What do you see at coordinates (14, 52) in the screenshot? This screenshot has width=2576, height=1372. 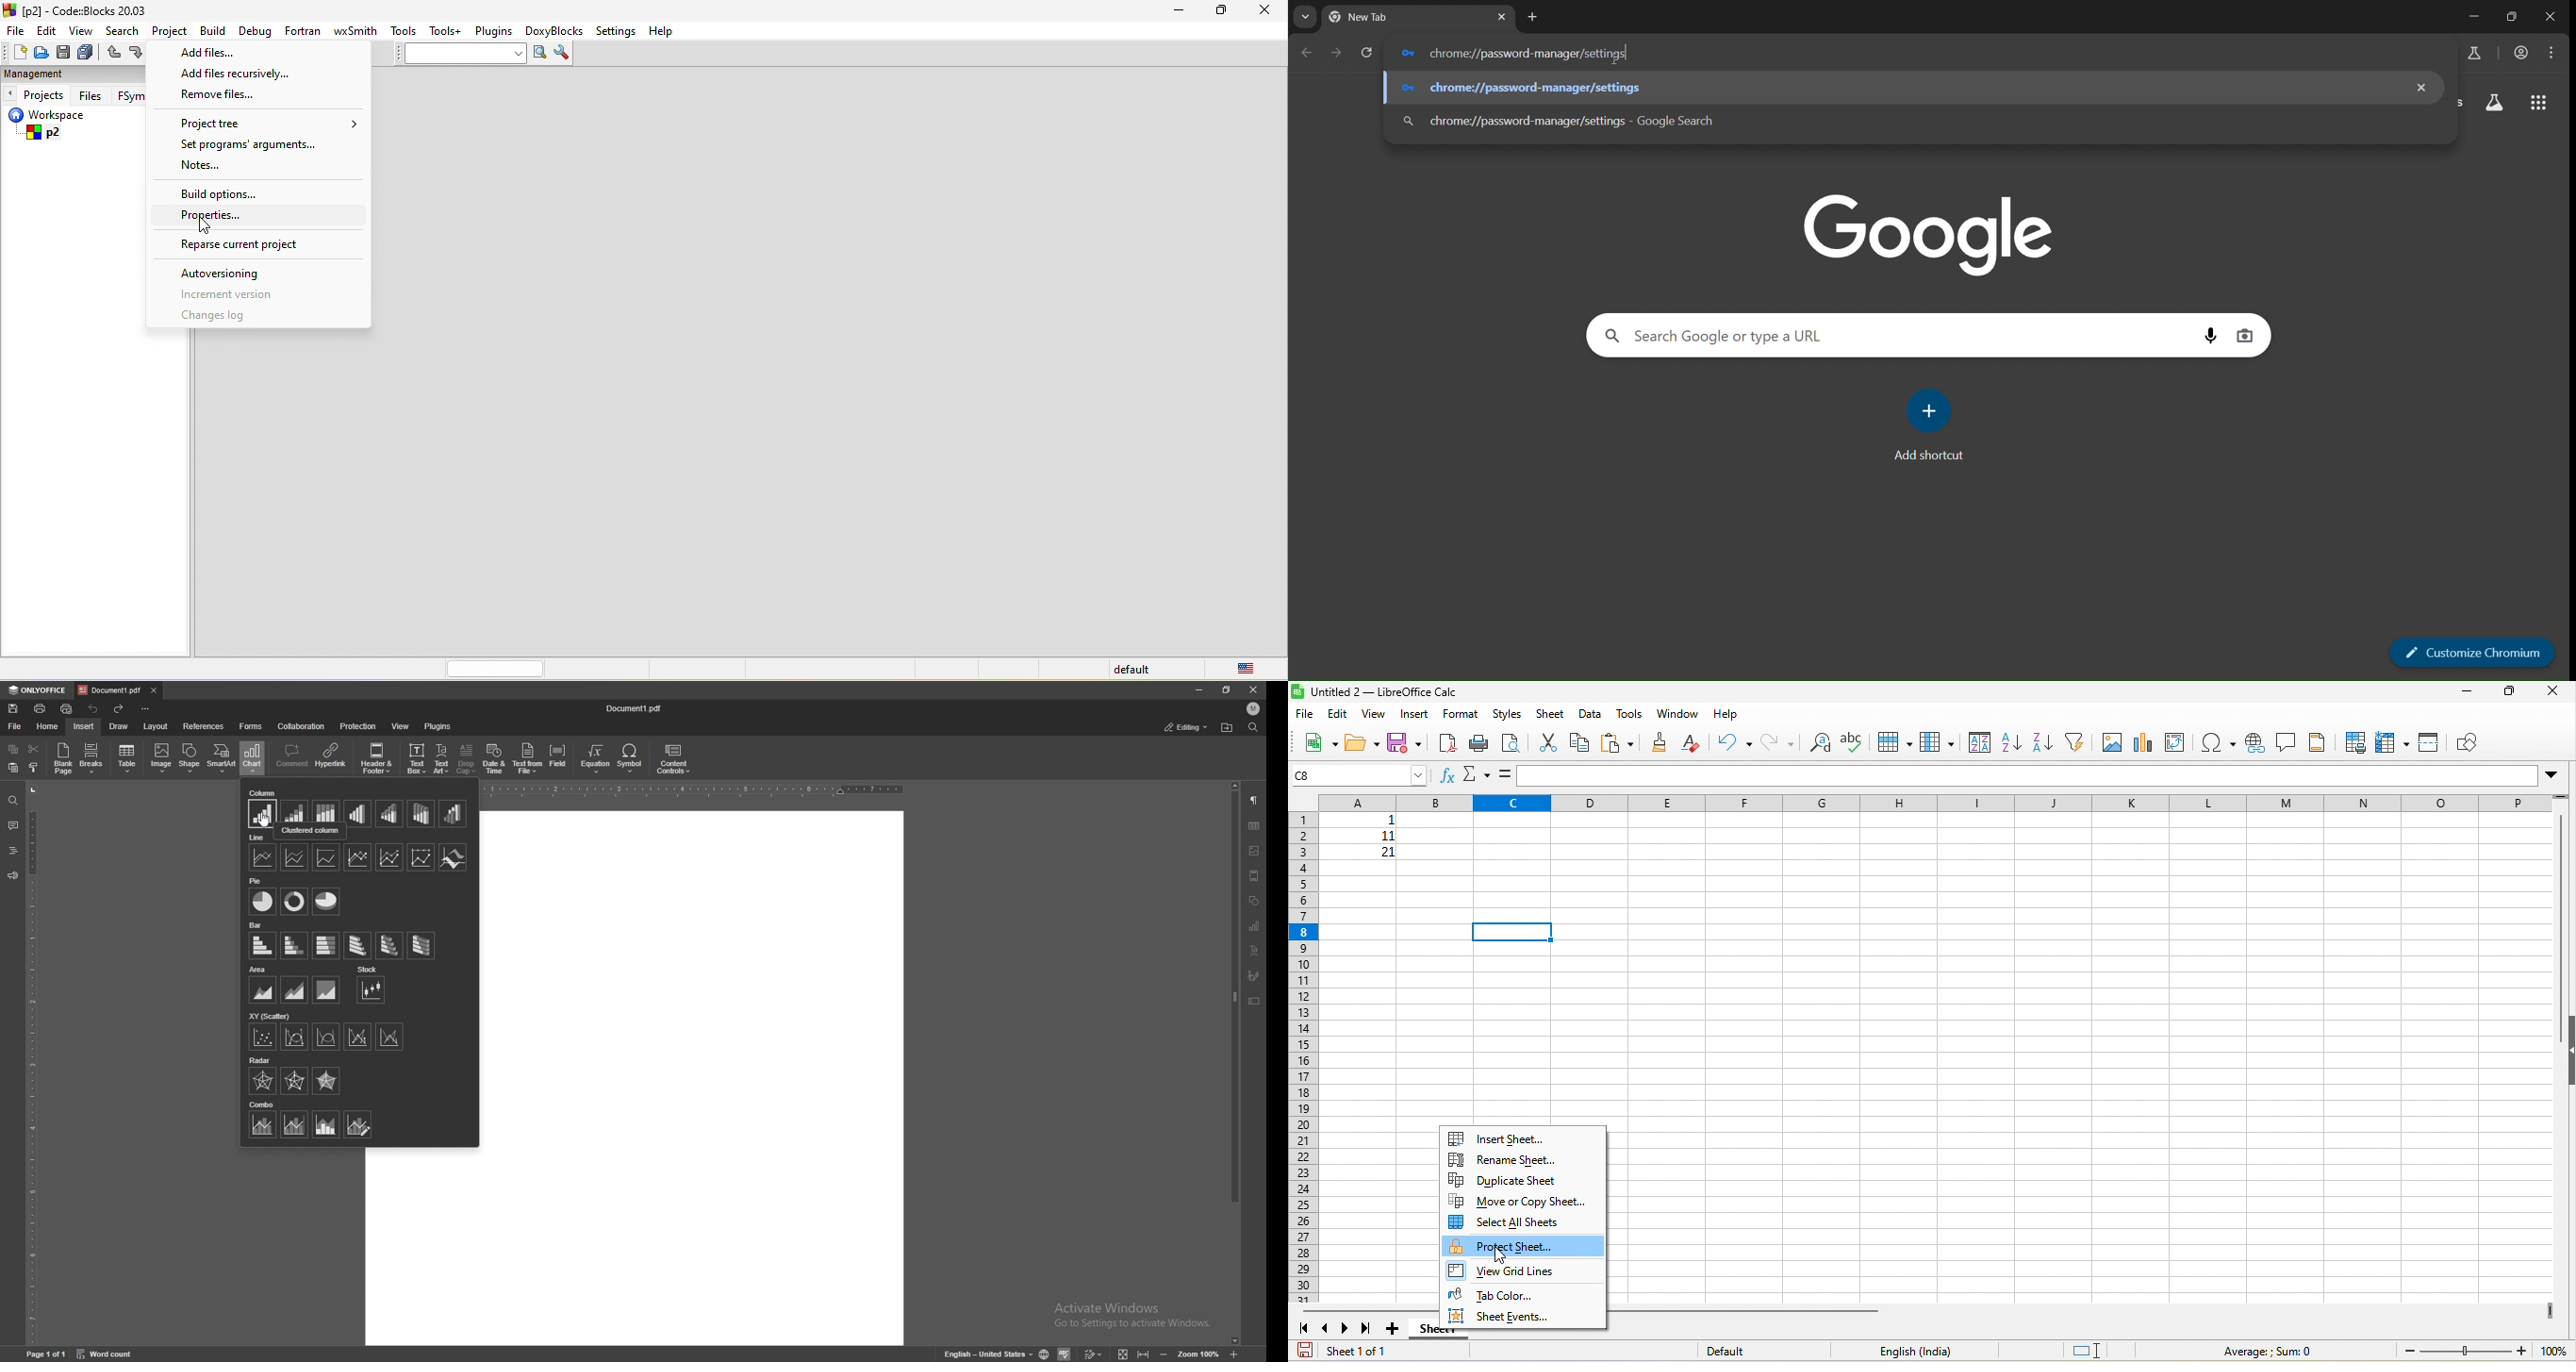 I see `new` at bounding box center [14, 52].